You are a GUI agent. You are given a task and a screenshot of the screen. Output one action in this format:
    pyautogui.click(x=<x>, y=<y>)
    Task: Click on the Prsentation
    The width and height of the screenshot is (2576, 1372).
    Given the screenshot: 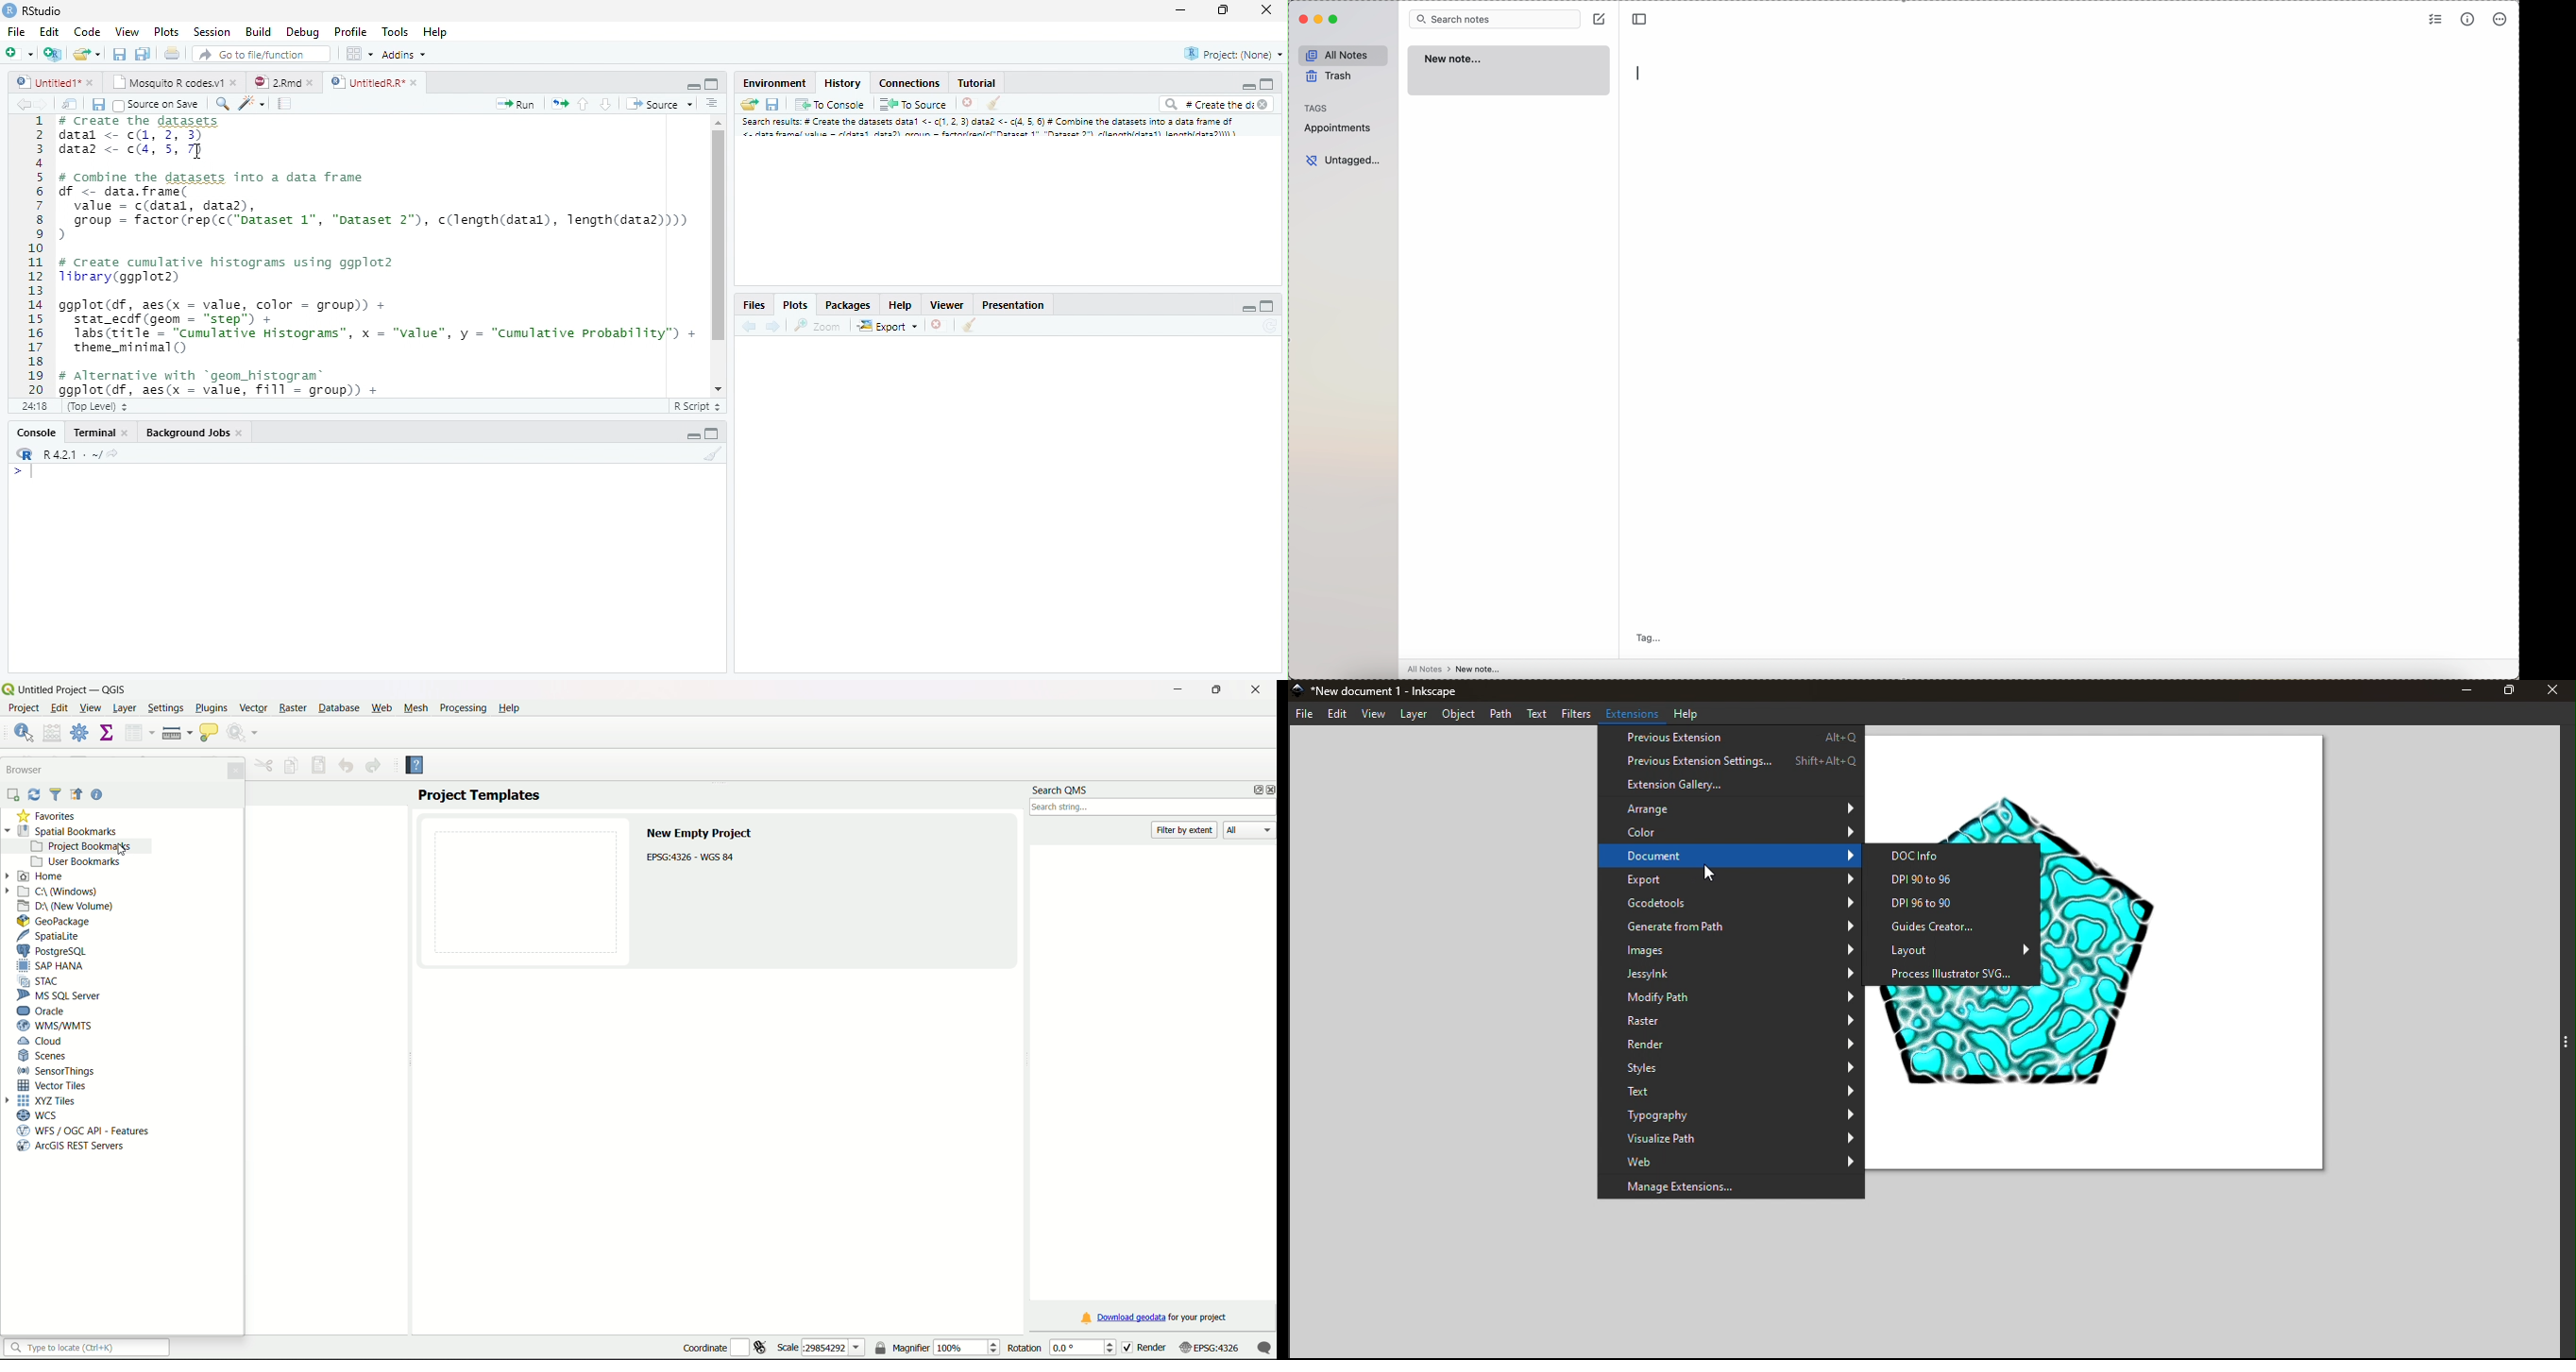 What is the action you would take?
    pyautogui.click(x=1009, y=303)
    